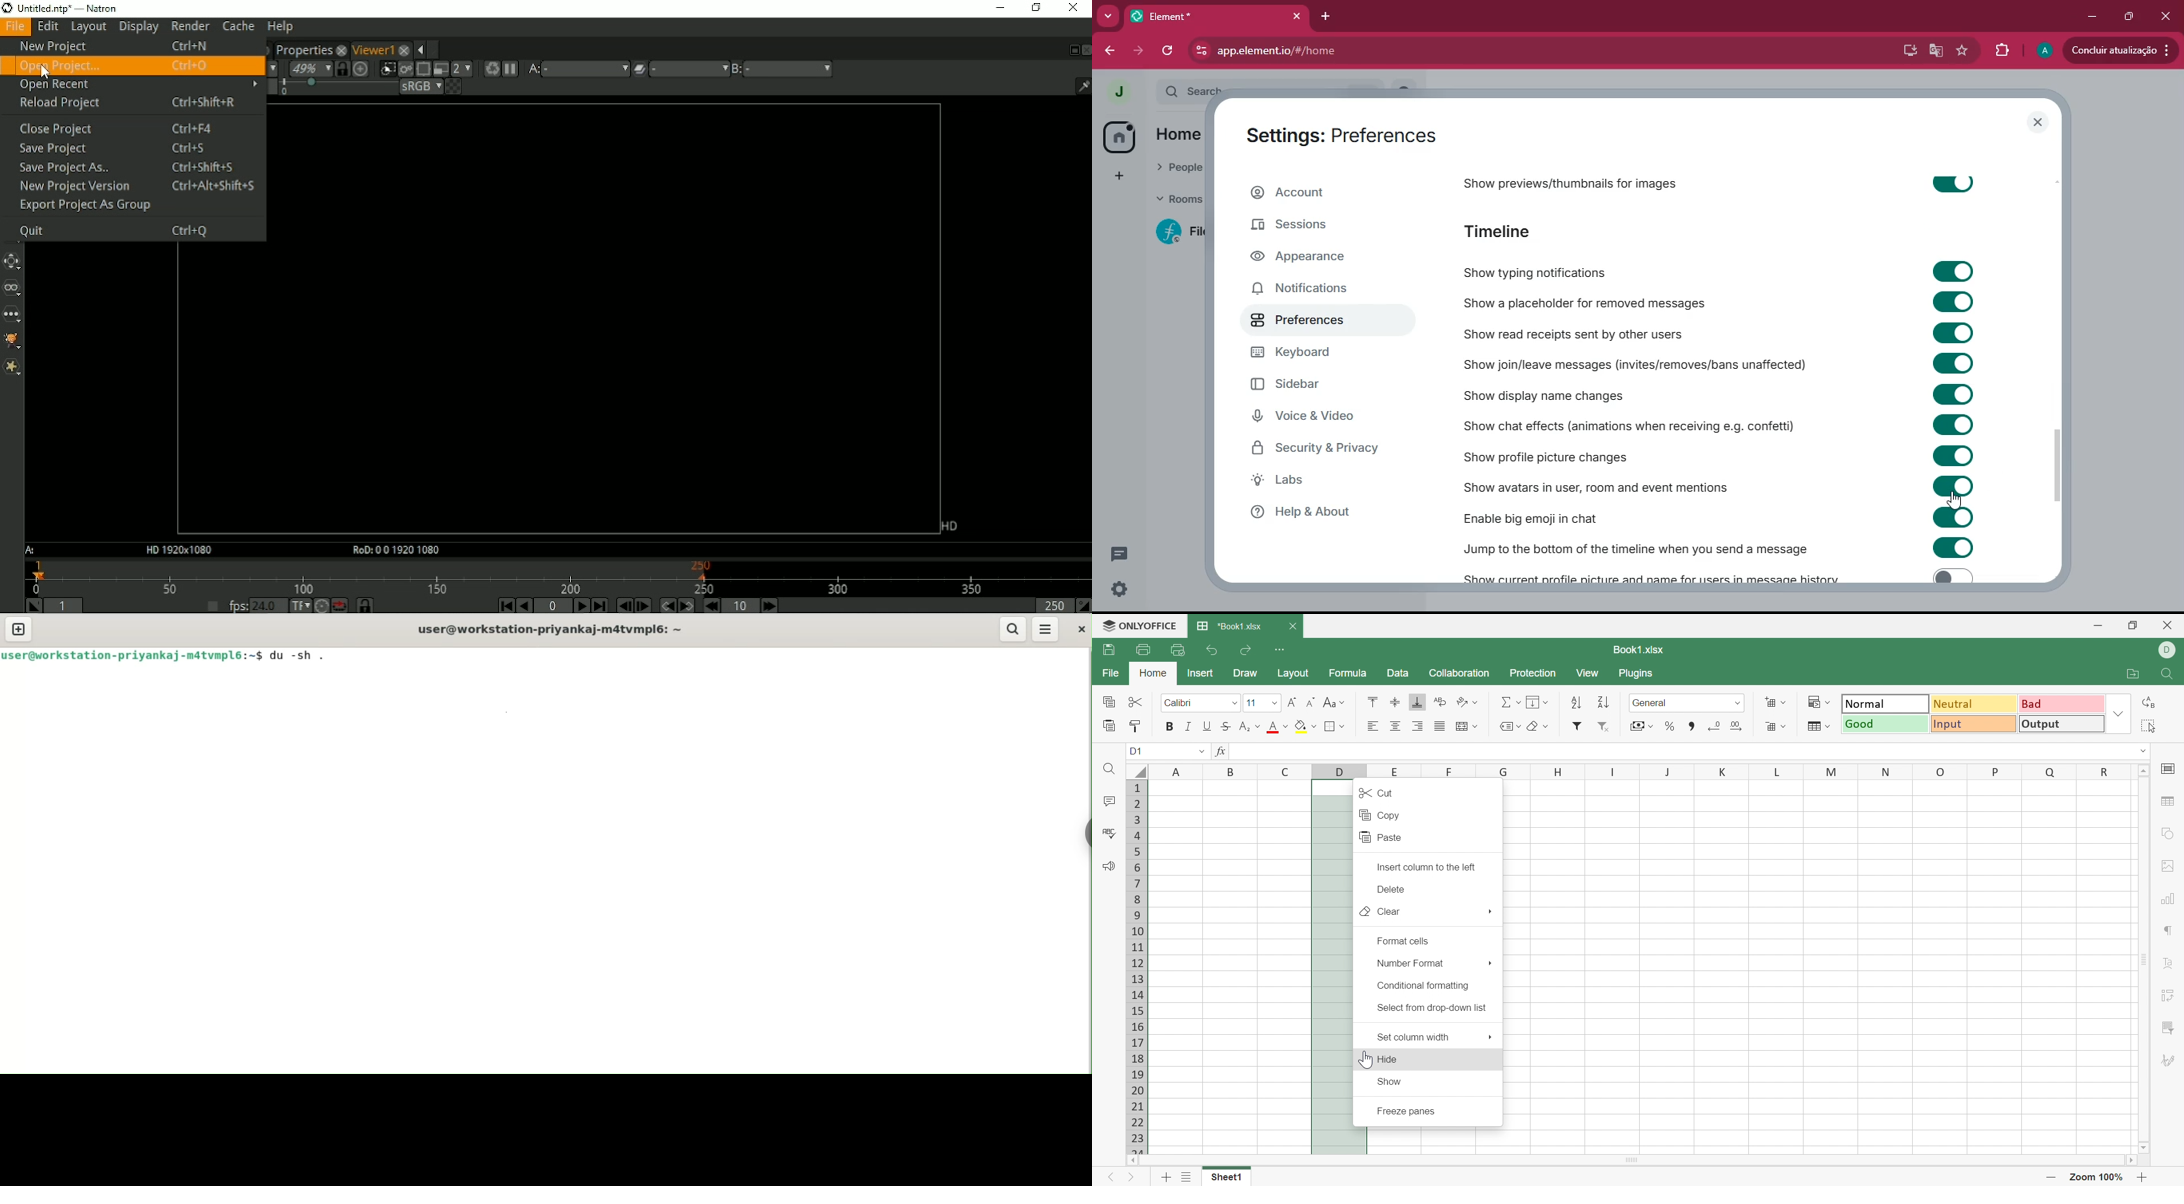  Describe the element at coordinates (1460, 702) in the screenshot. I see `Orientation` at that location.